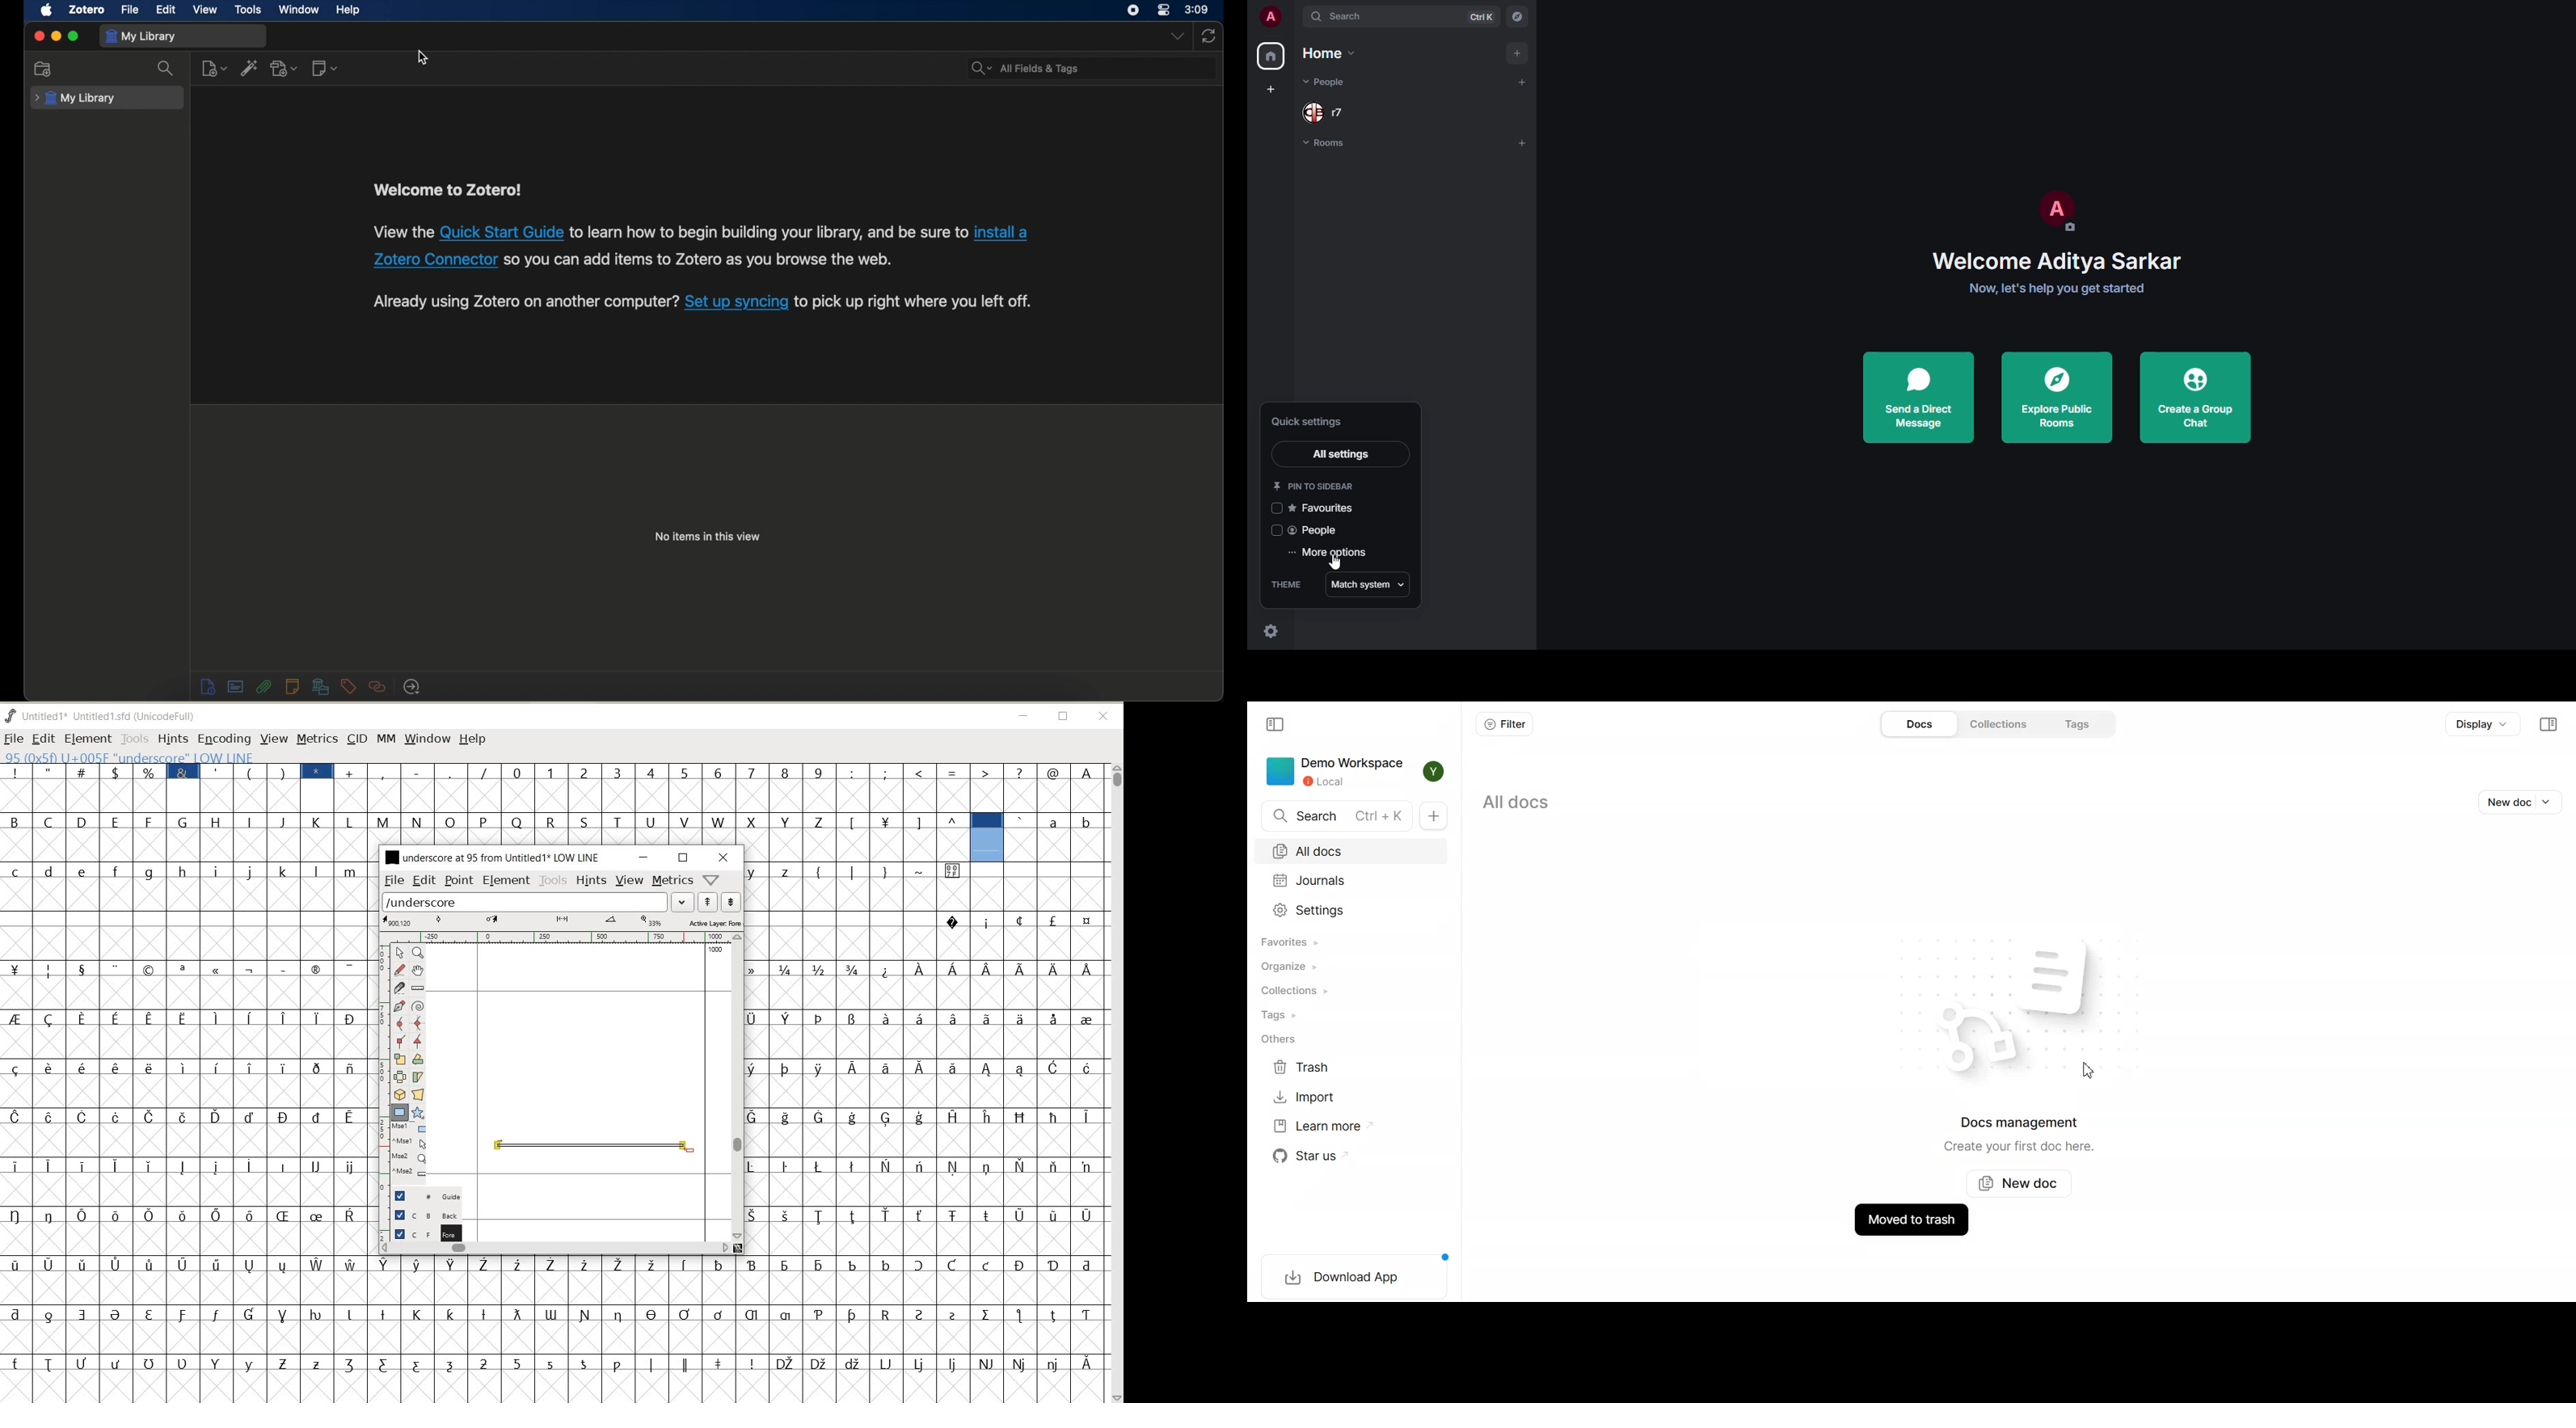 The width and height of the screenshot is (2576, 1428). Describe the element at coordinates (401, 970) in the screenshot. I see `draw a freehand curve` at that location.